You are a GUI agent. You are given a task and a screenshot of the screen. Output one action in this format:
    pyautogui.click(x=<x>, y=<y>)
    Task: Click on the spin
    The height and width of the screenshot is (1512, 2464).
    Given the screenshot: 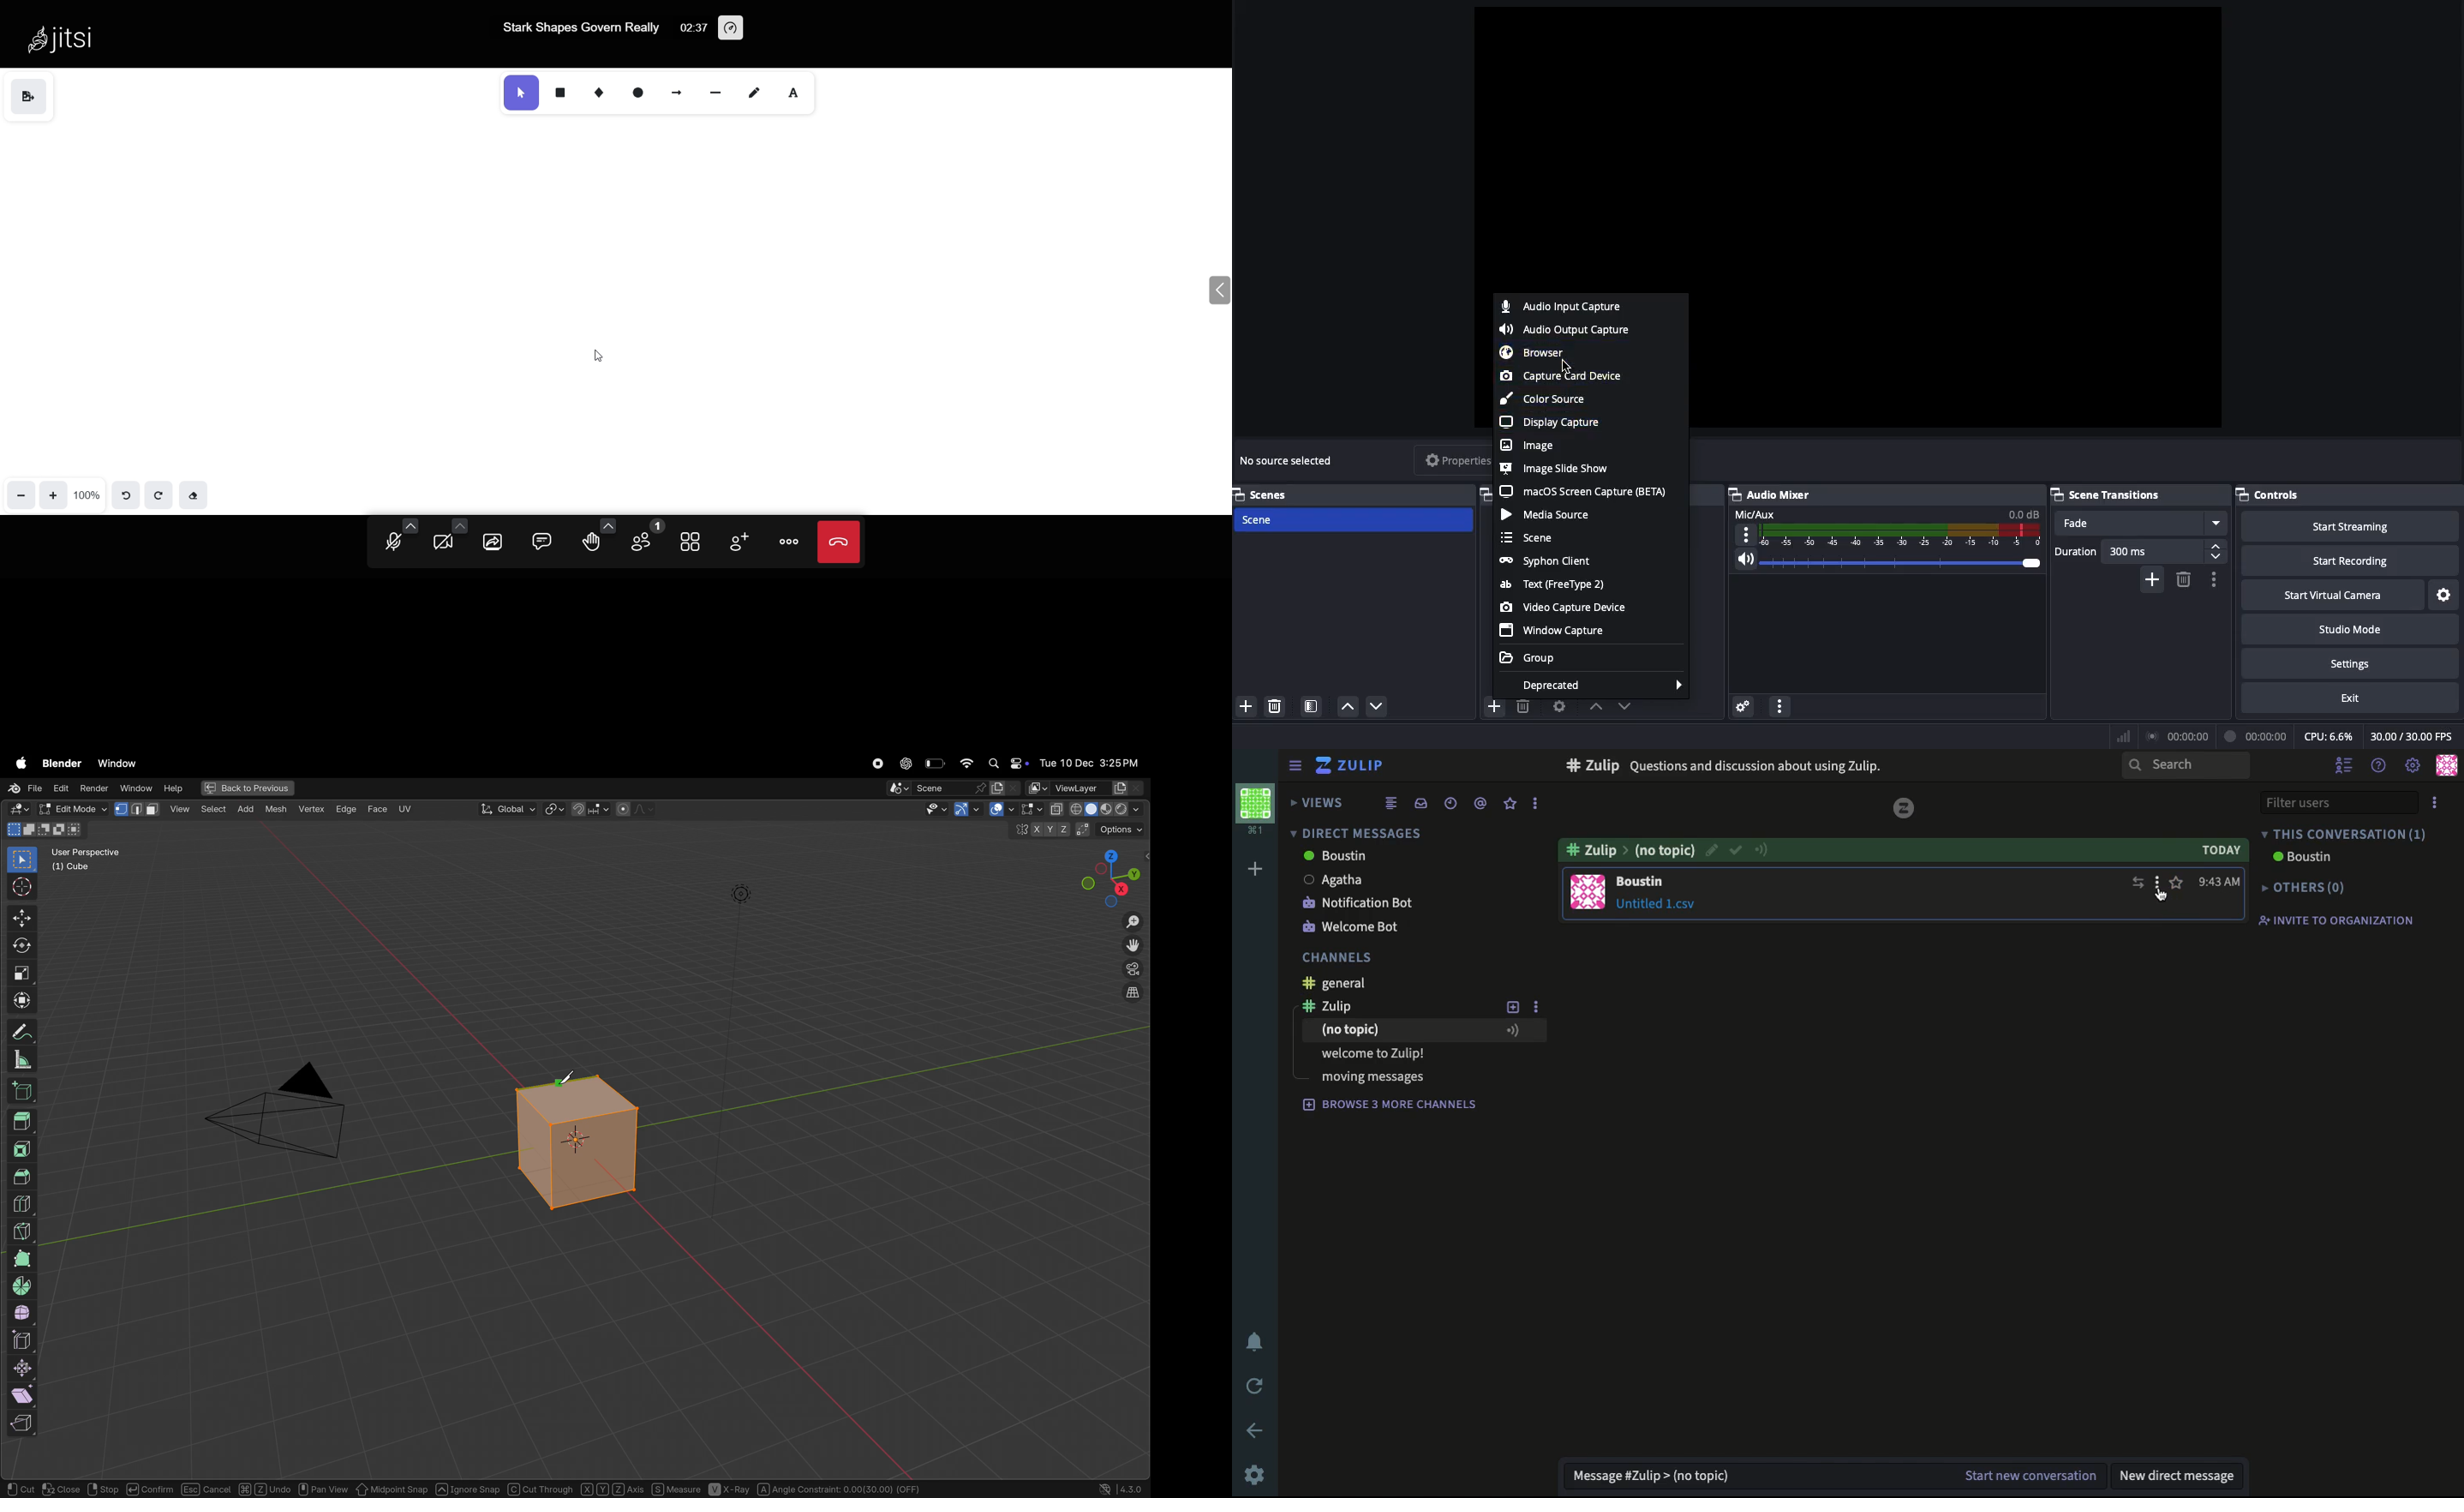 What is the action you would take?
    pyautogui.click(x=21, y=1286)
    